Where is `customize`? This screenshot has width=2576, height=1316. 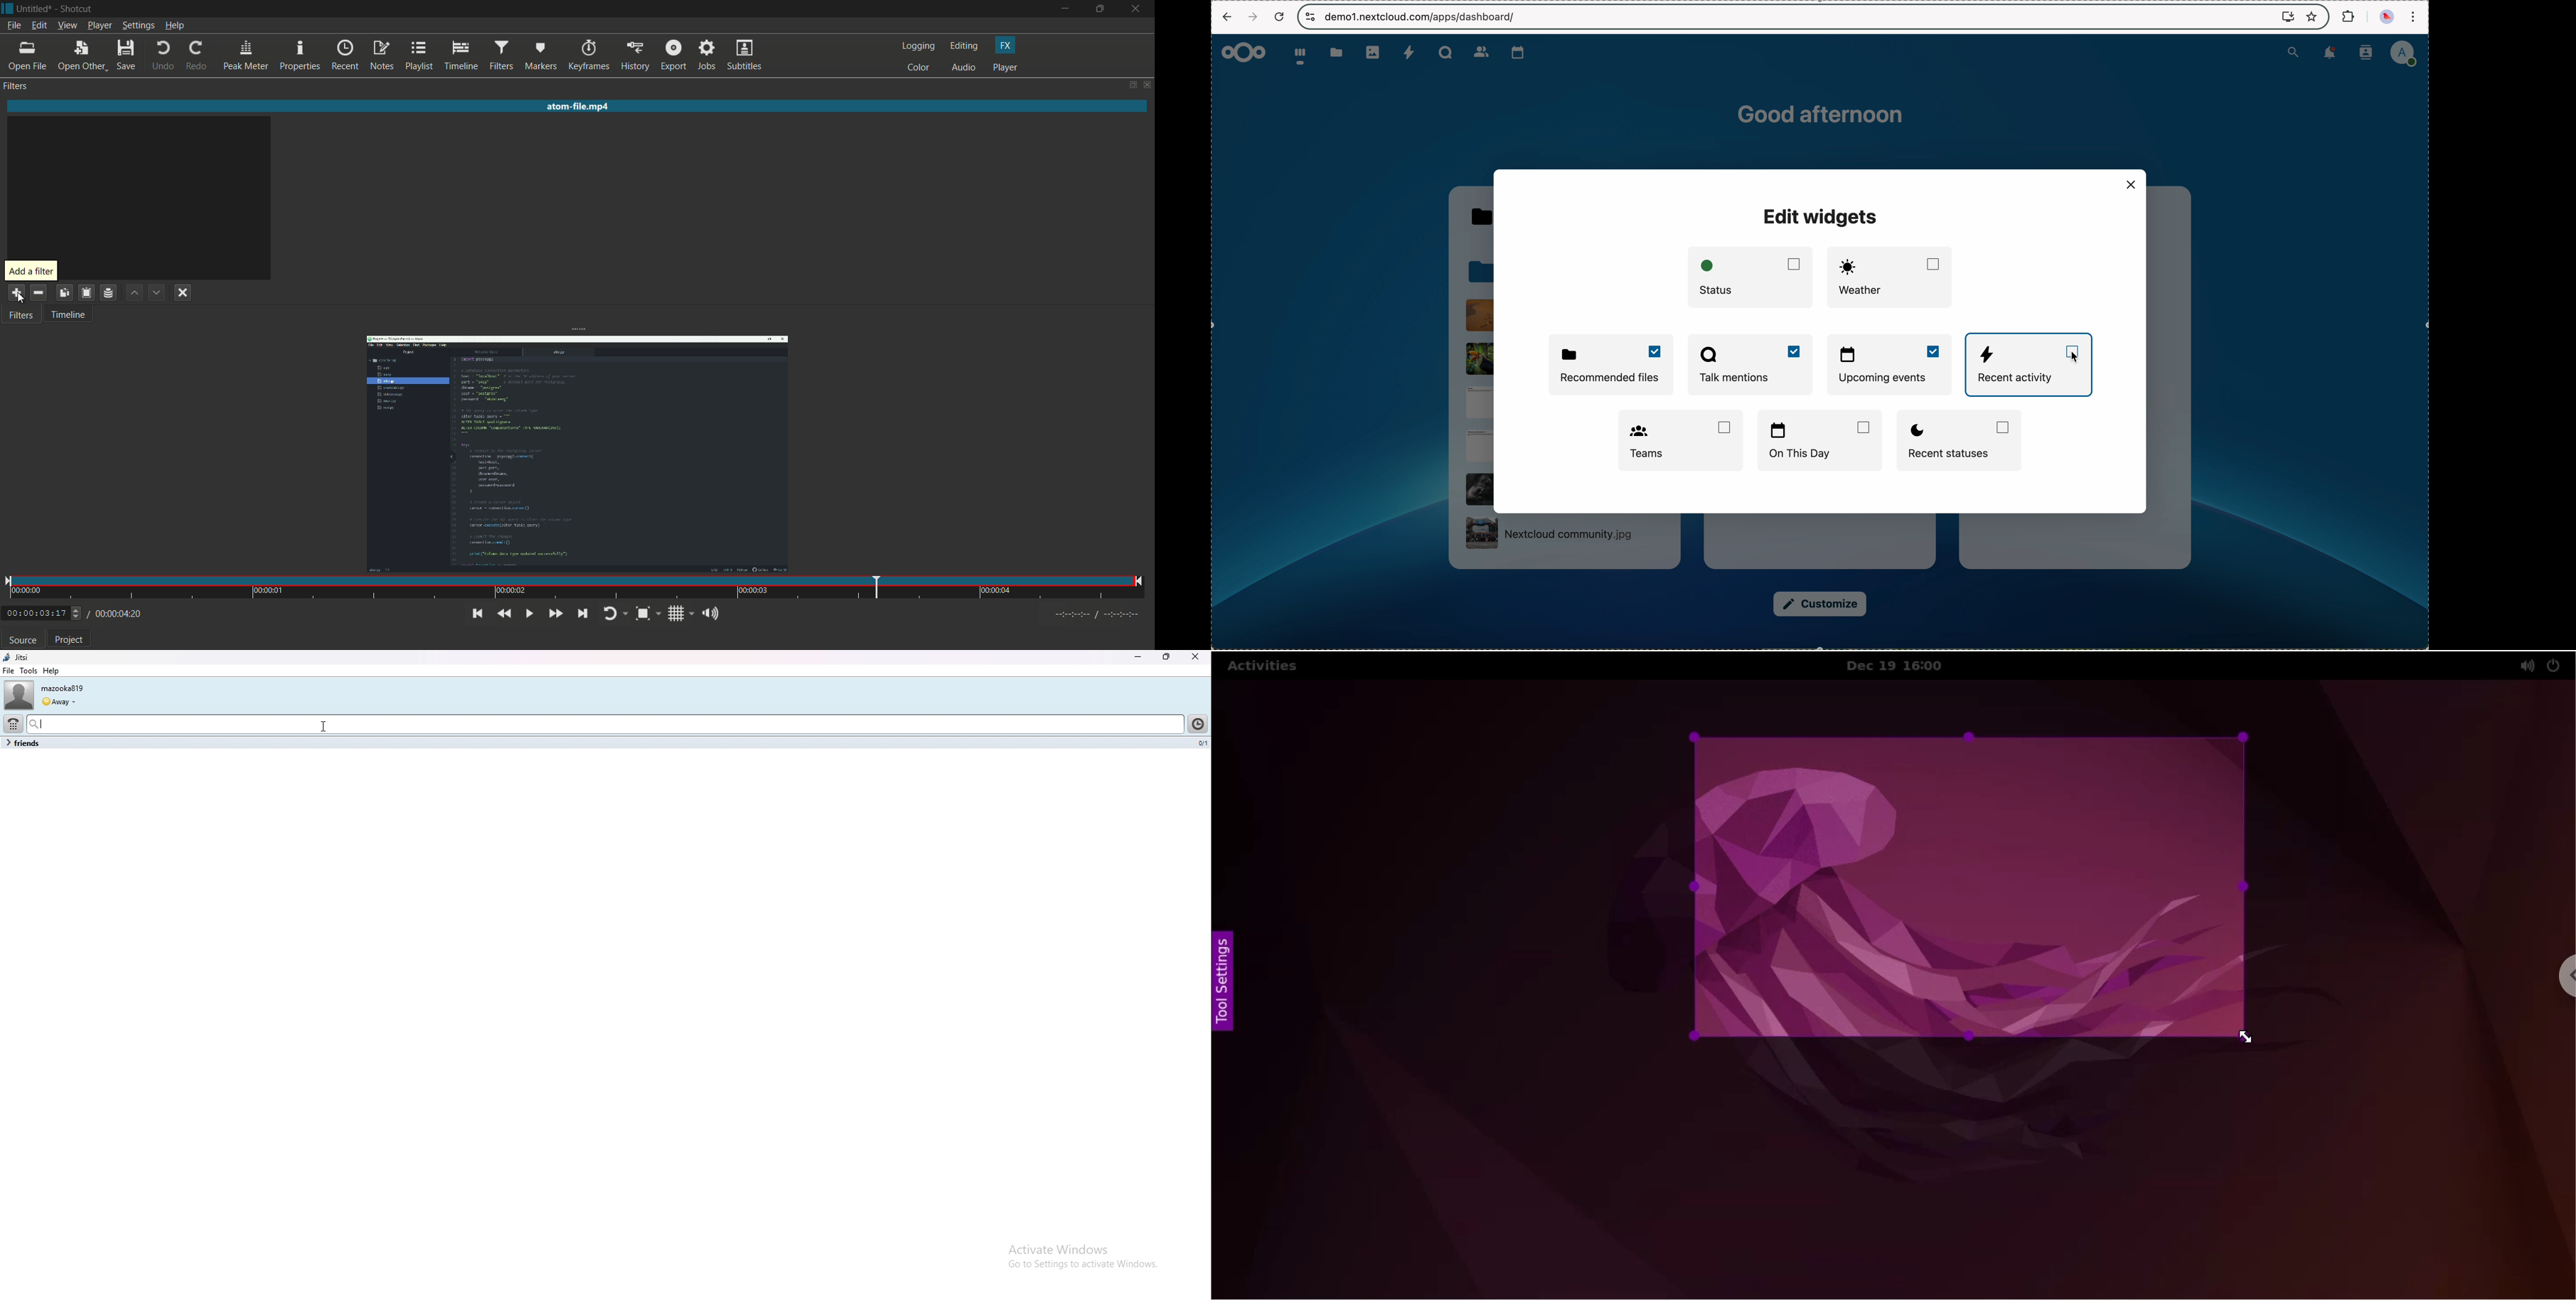
customize is located at coordinates (1821, 605).